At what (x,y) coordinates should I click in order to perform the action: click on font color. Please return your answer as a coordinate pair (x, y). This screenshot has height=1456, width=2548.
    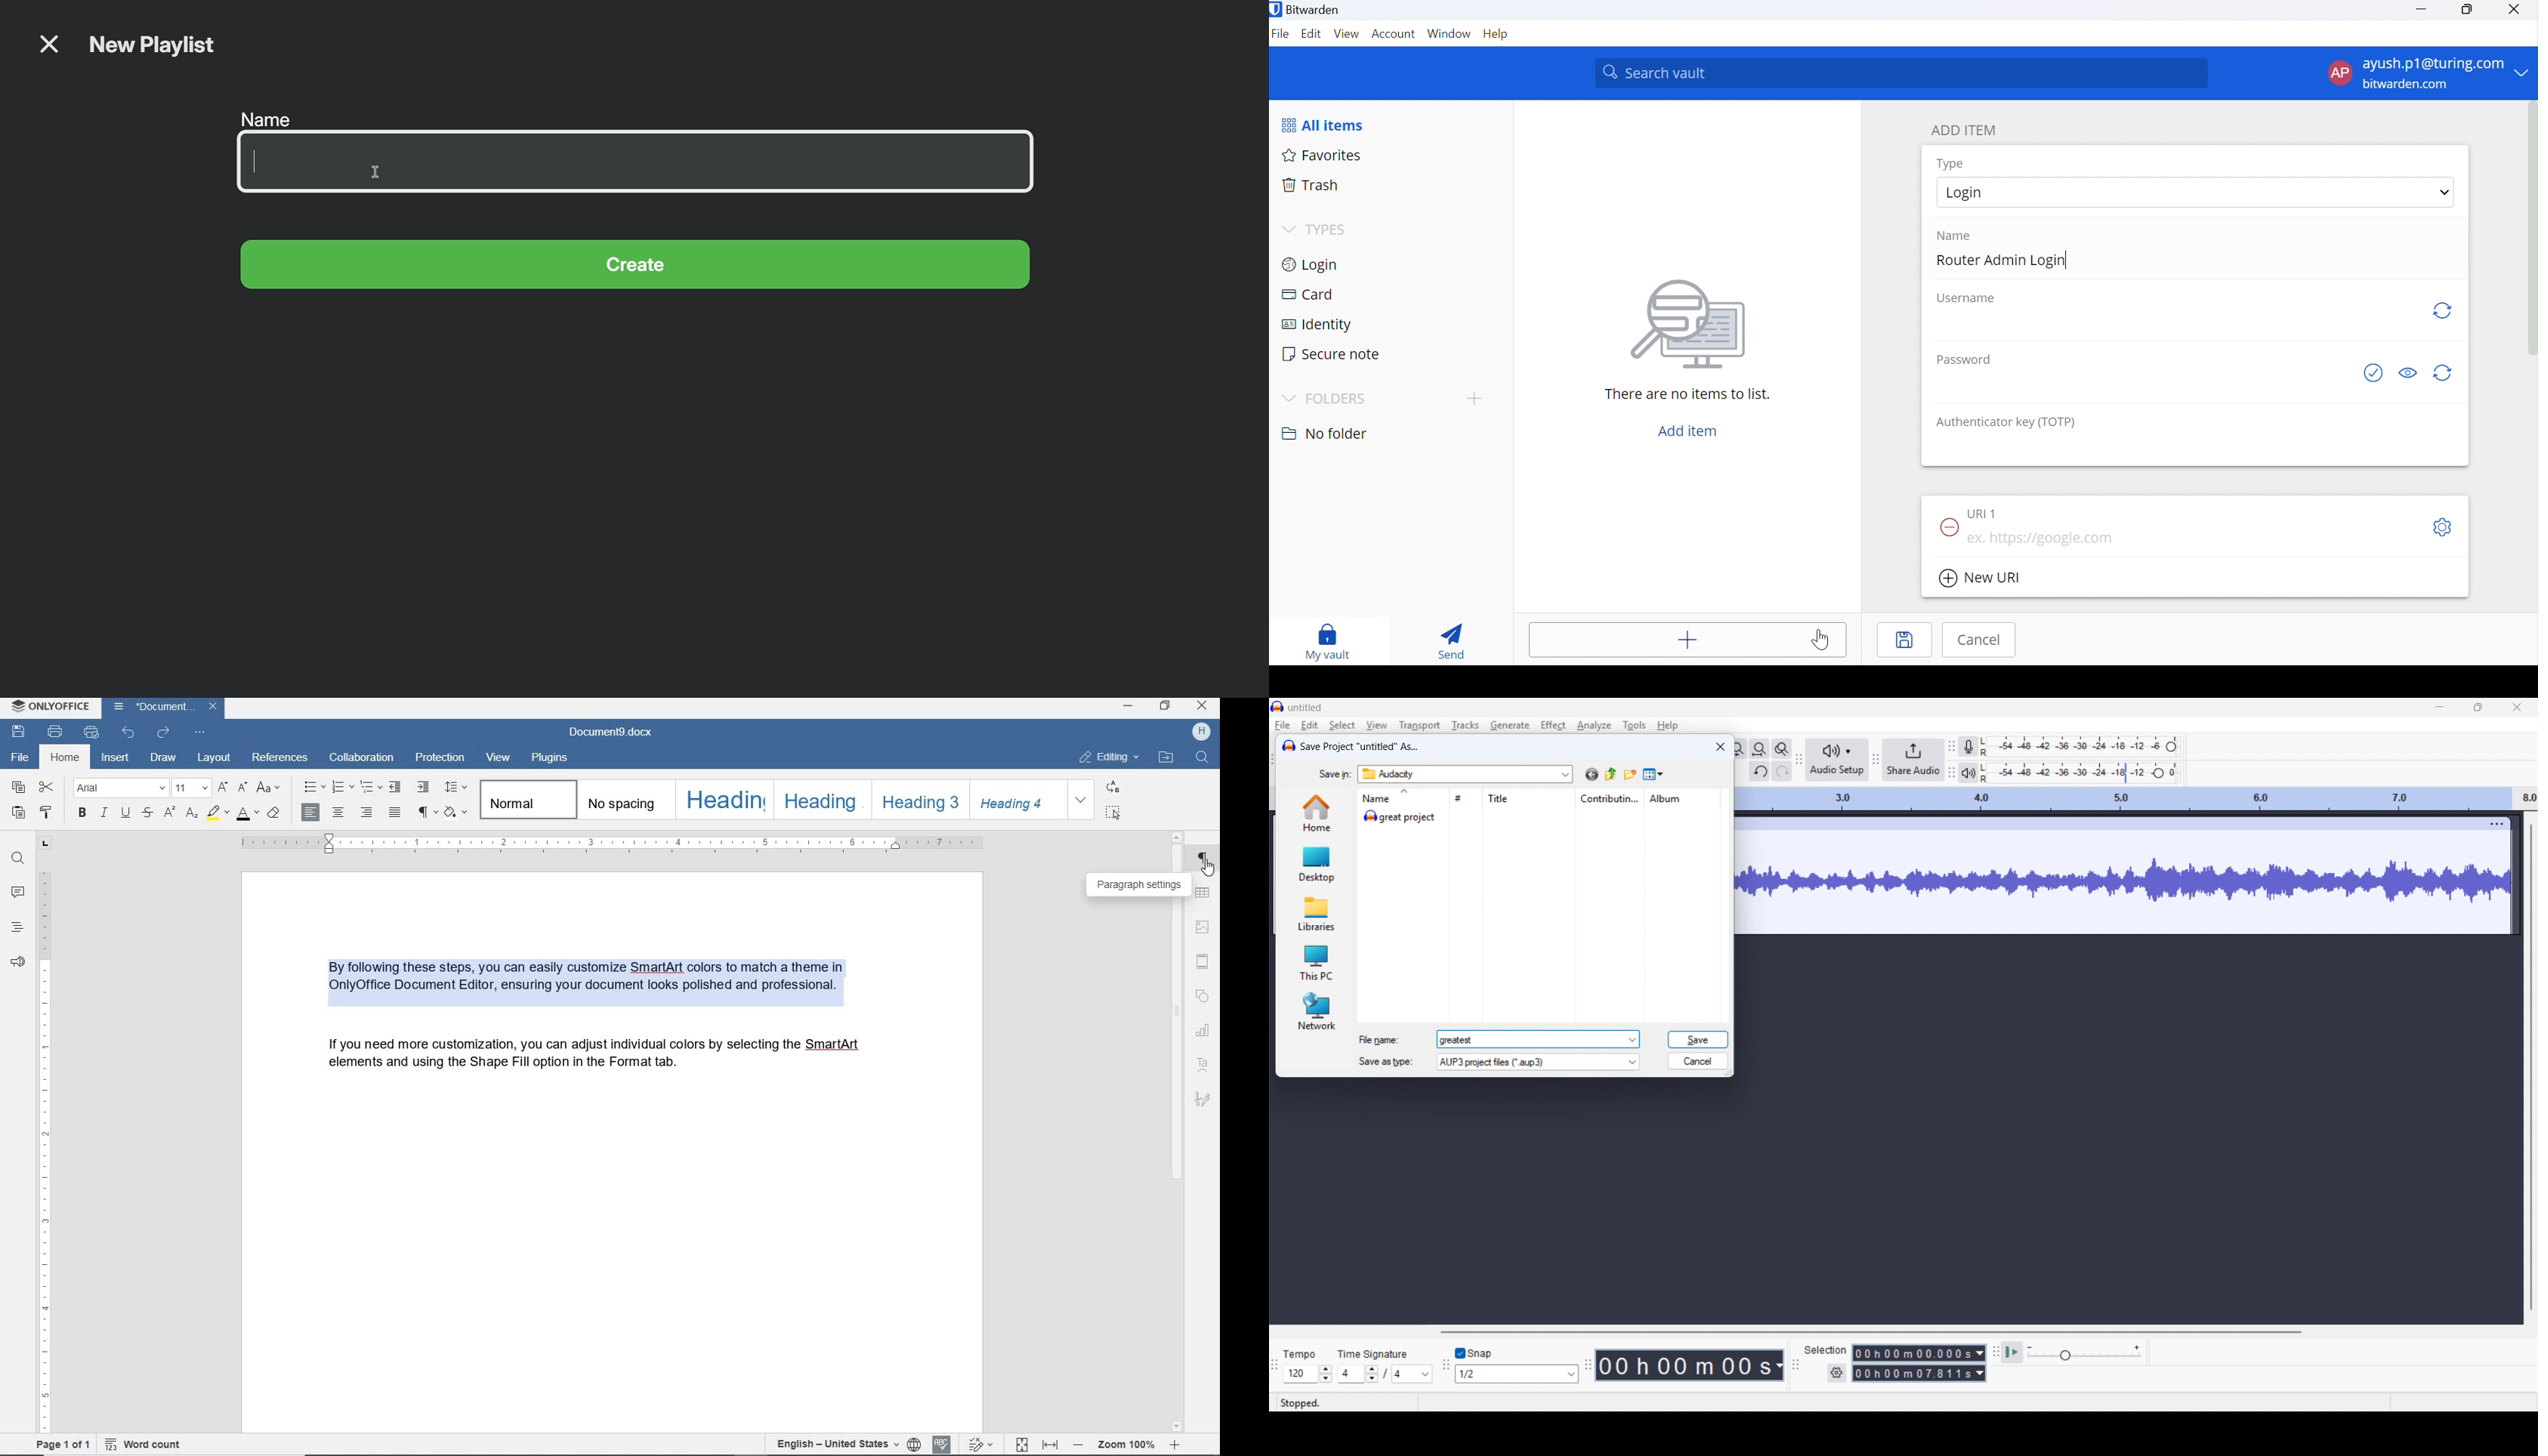
    Looking at the image, I should click on (248, 816).